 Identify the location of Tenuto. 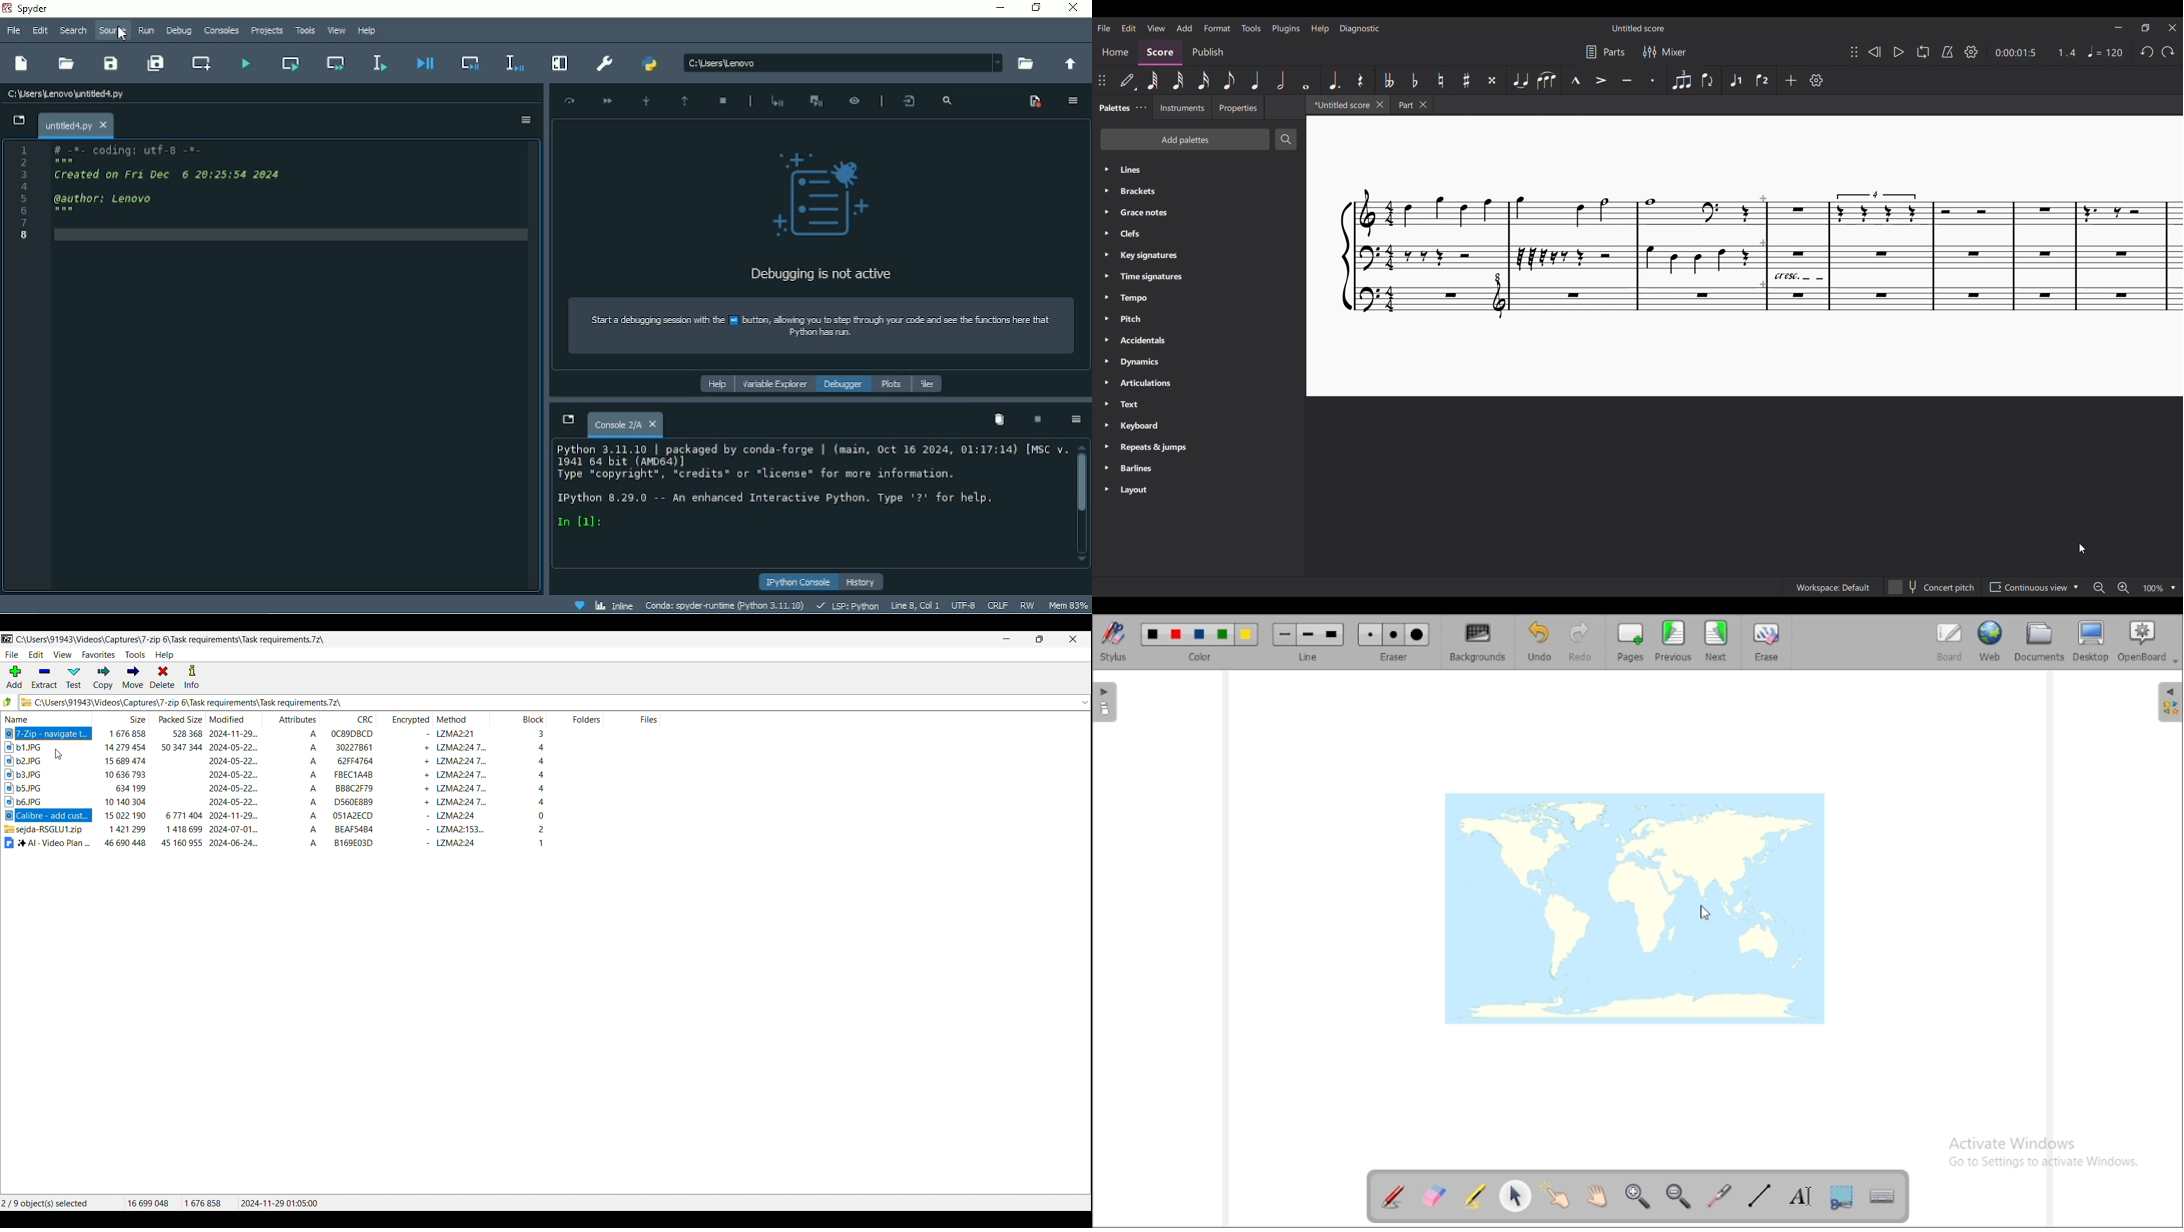
(1628, 80).